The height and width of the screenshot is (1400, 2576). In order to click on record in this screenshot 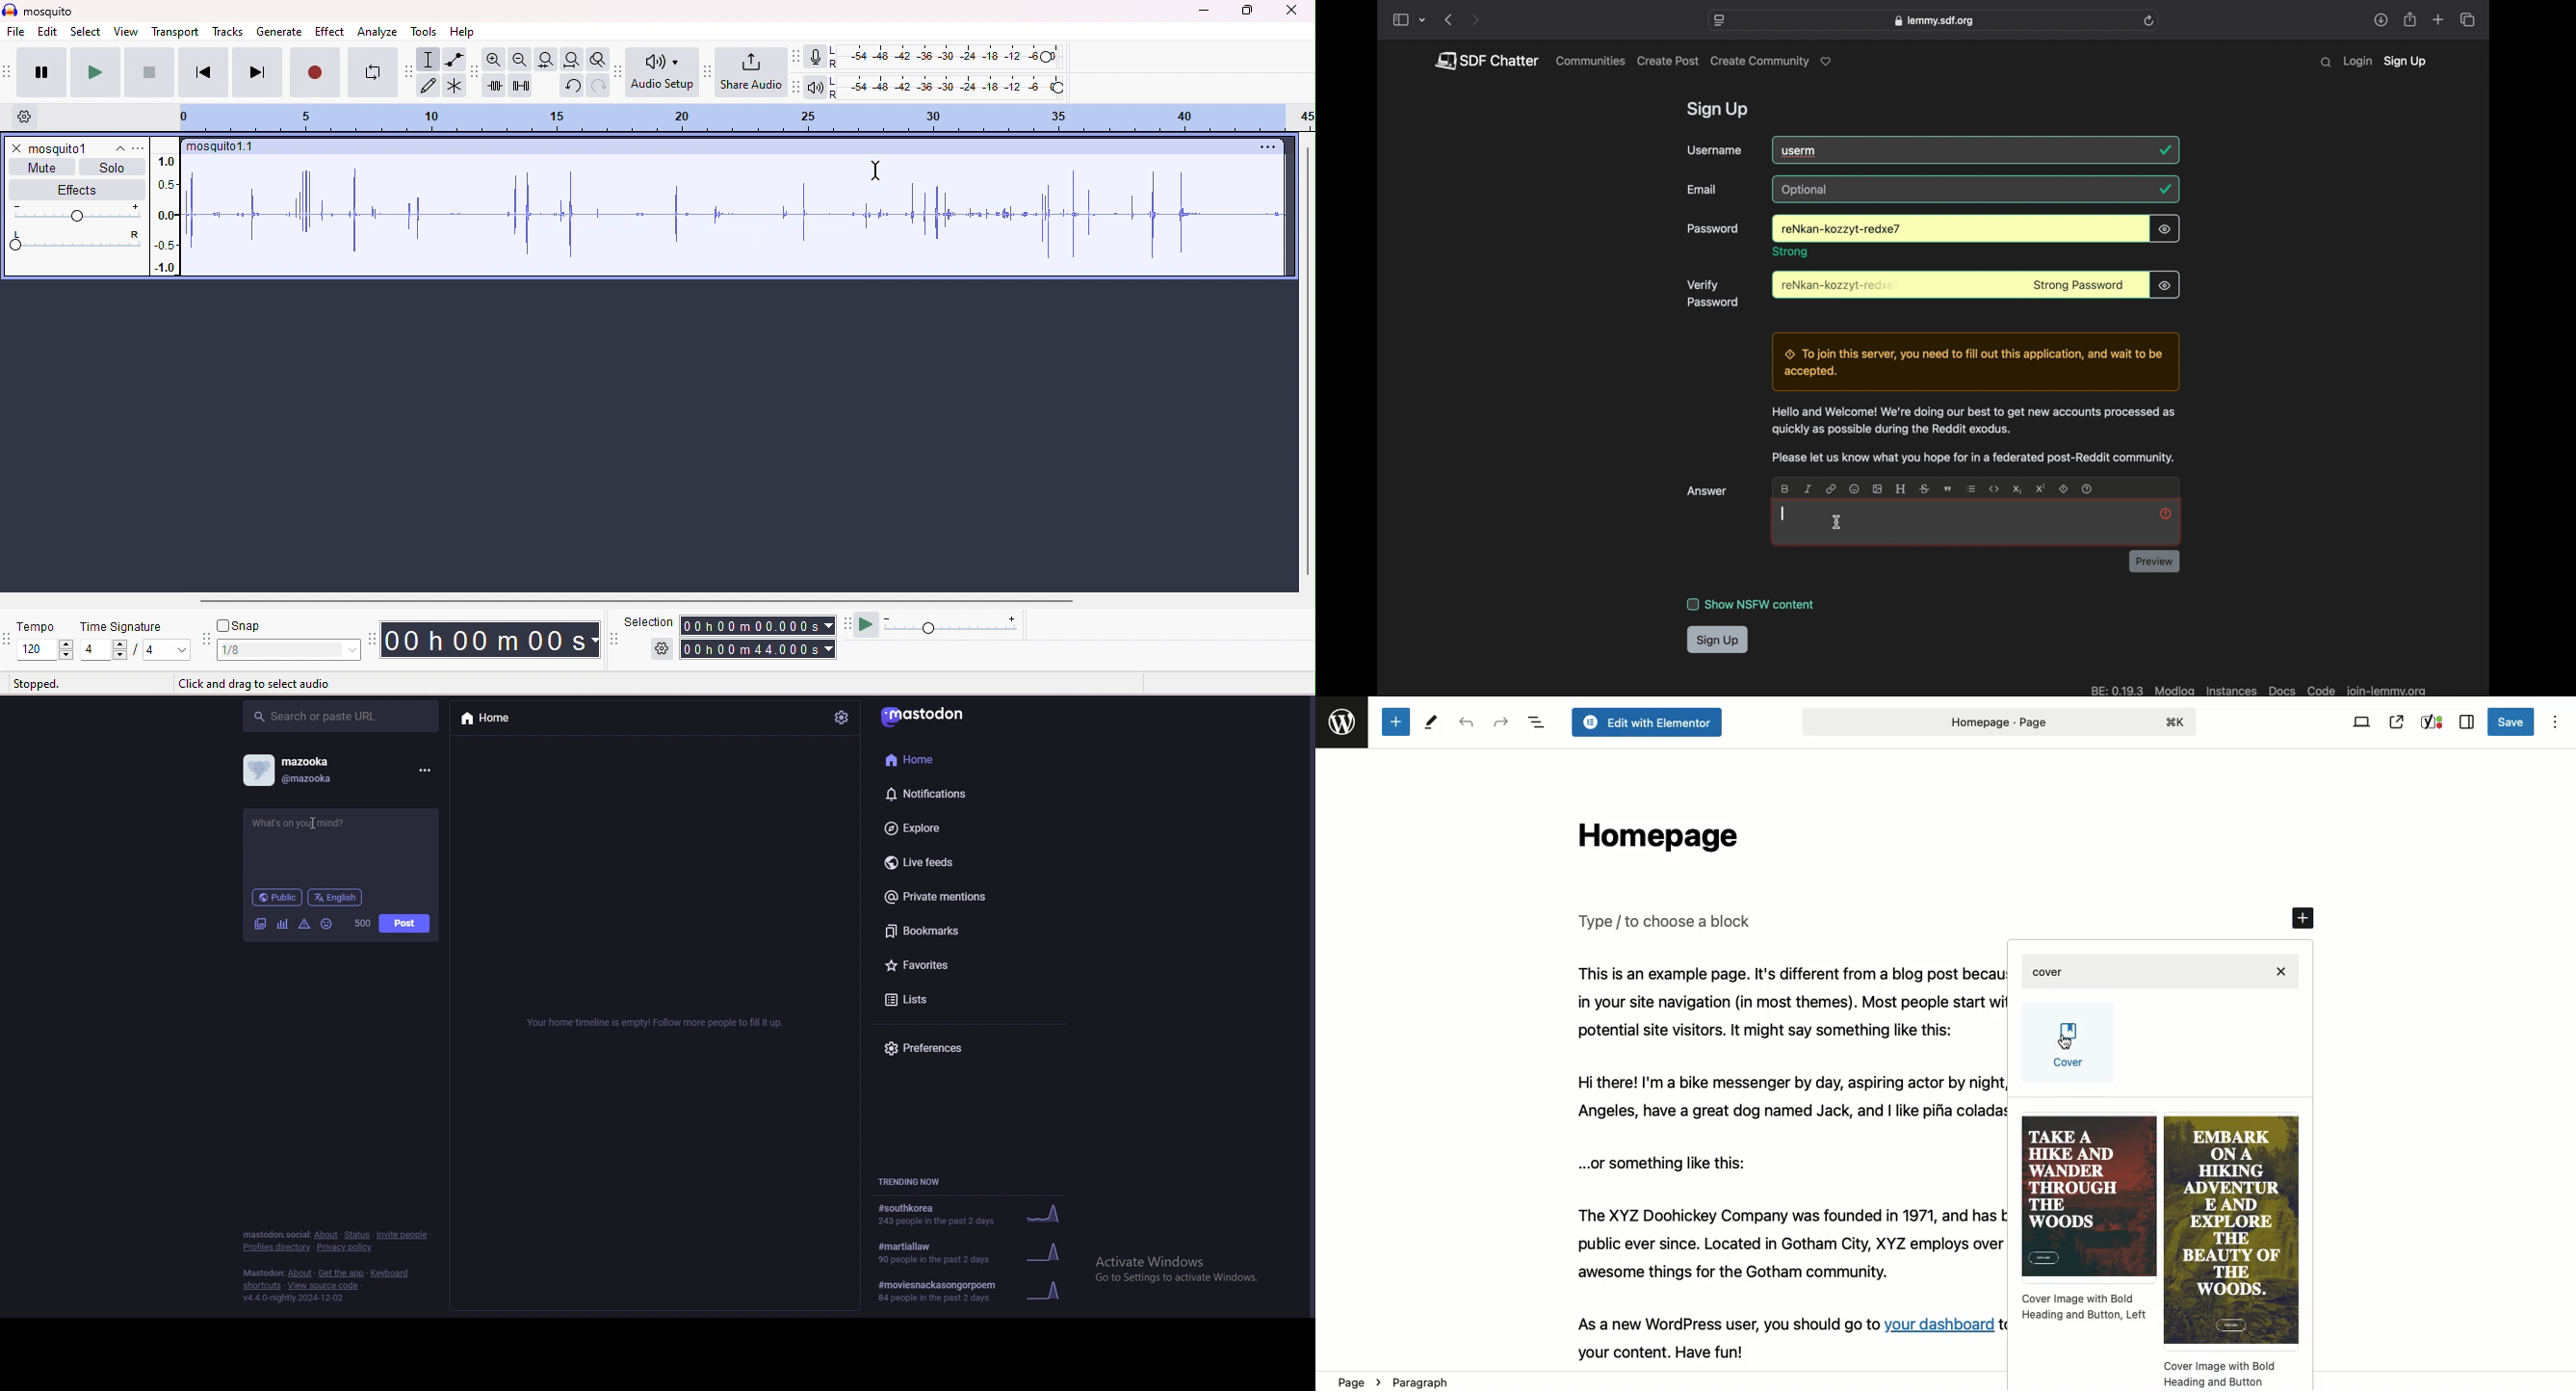, I will do `click(315, 71)`.